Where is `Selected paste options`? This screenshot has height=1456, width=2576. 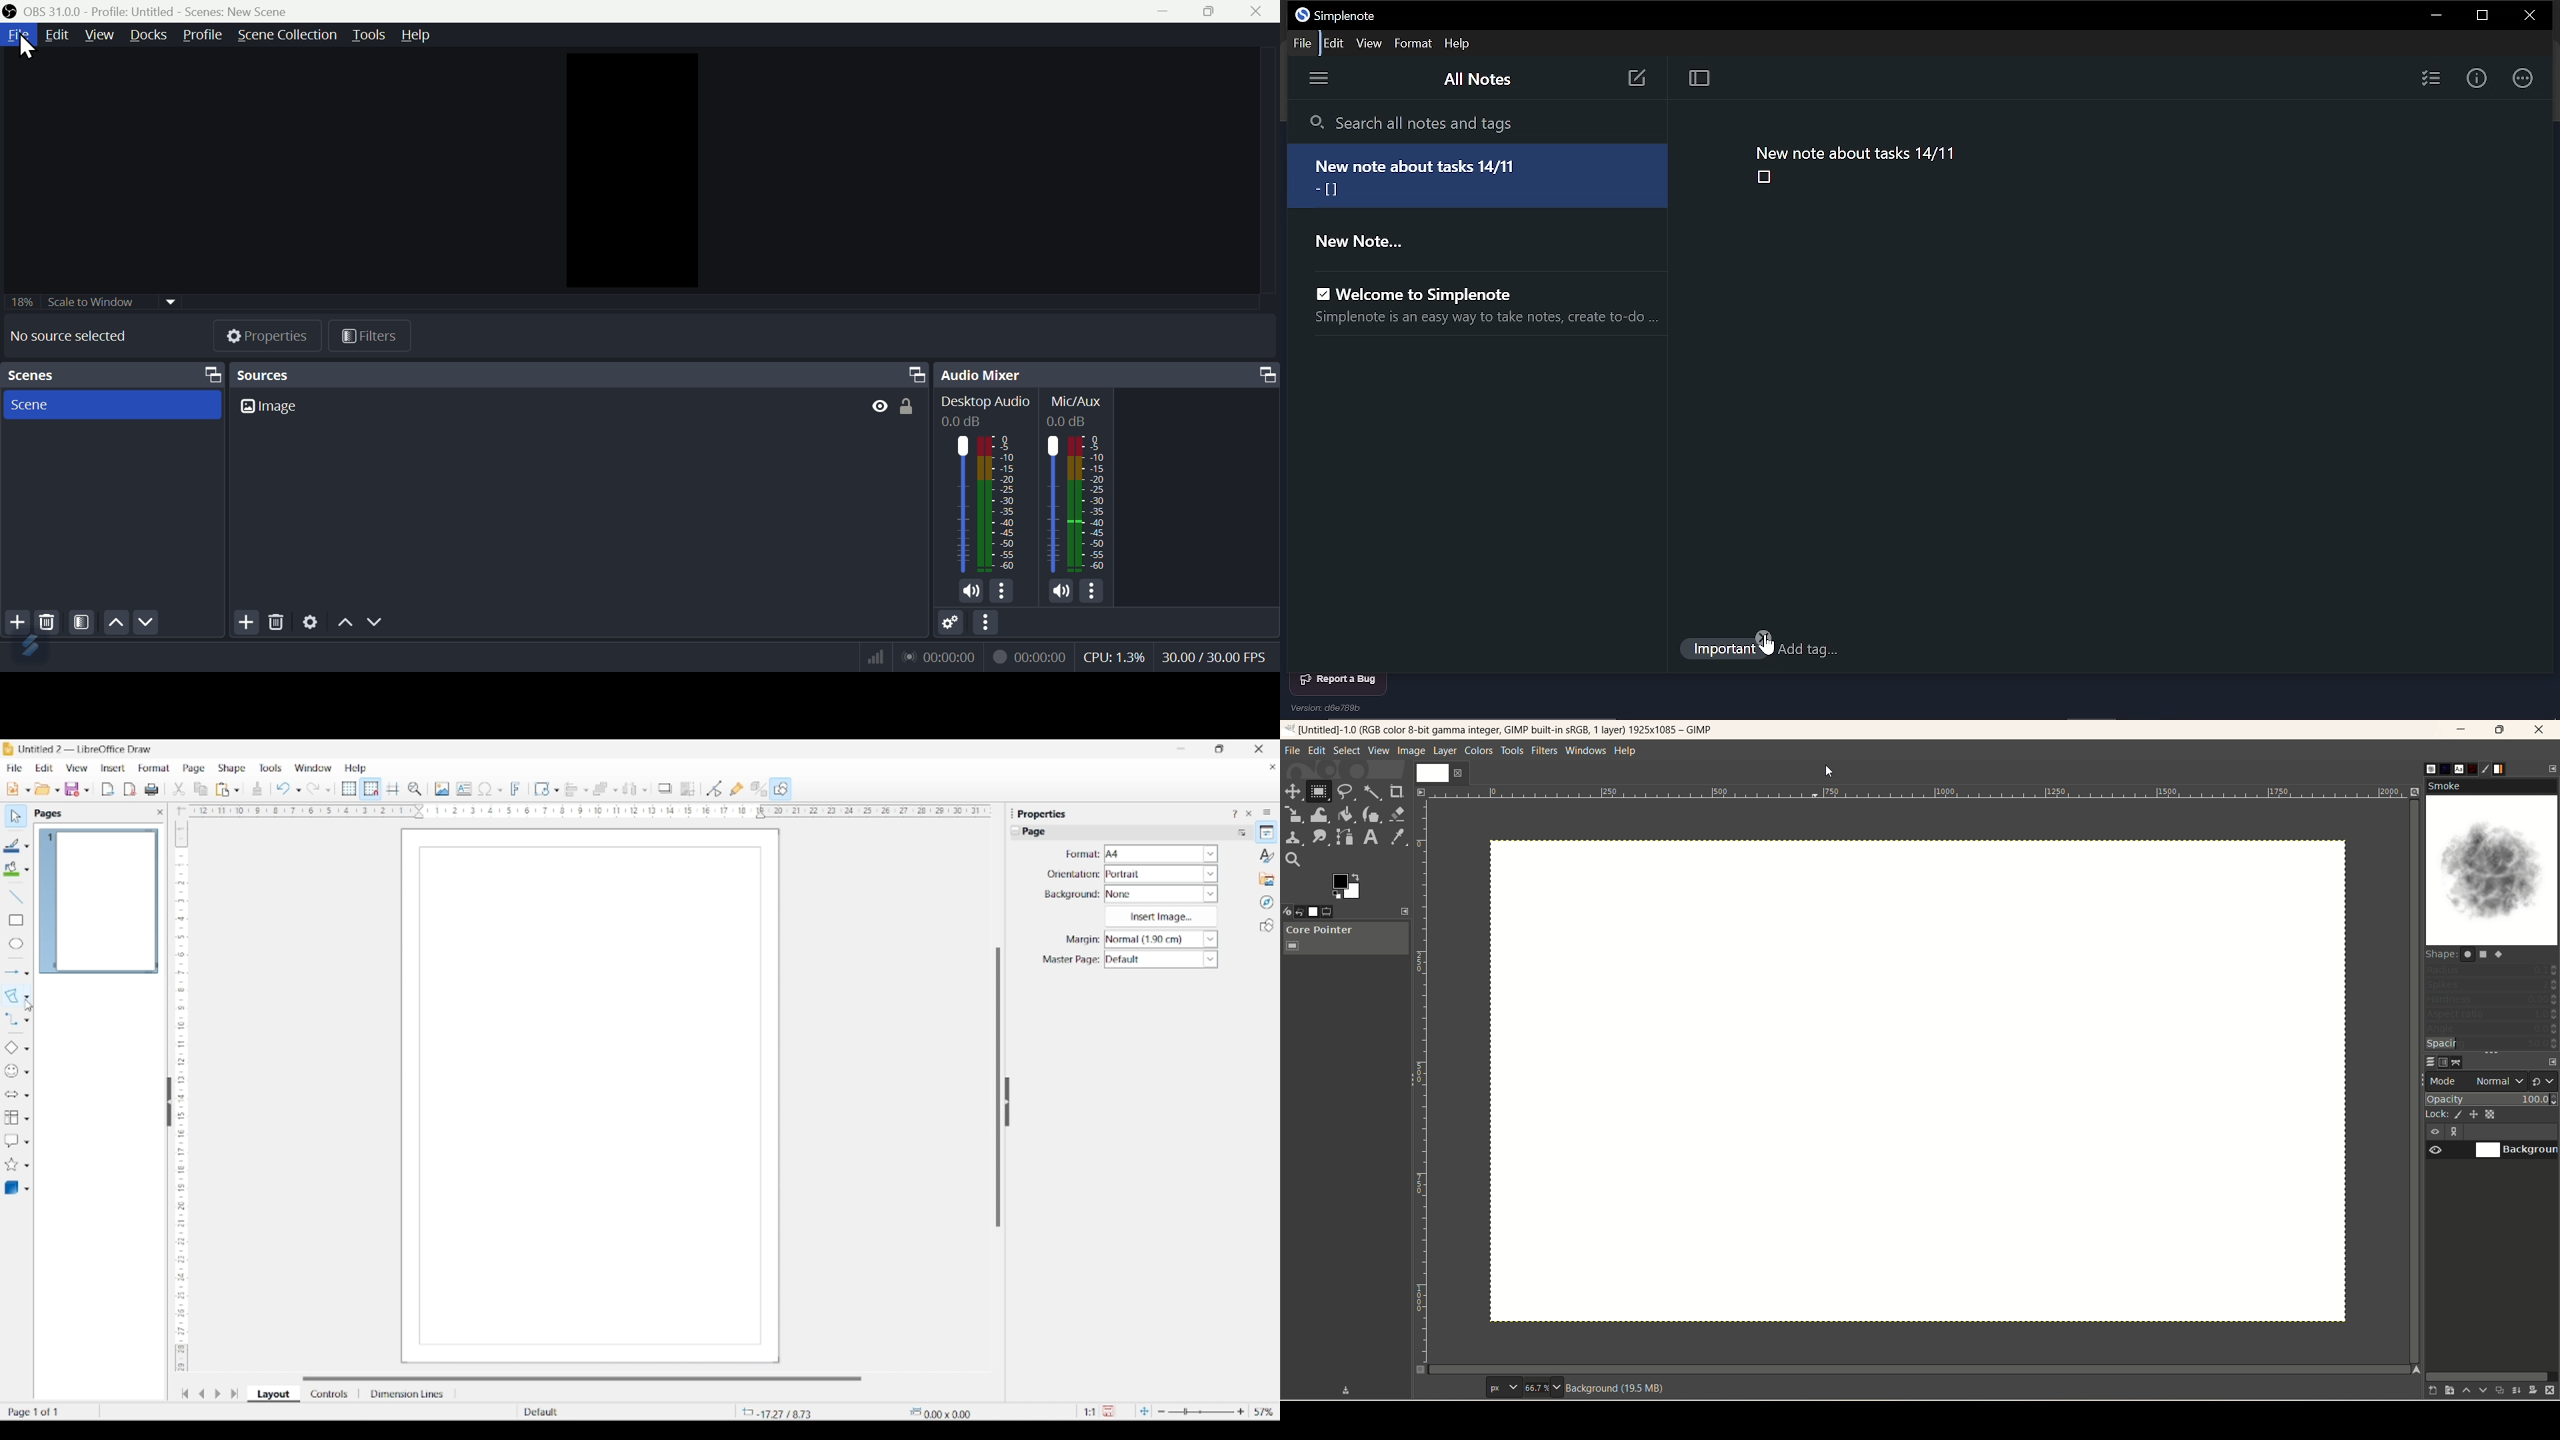
Selected paste options is located at coordinates (223, 789).